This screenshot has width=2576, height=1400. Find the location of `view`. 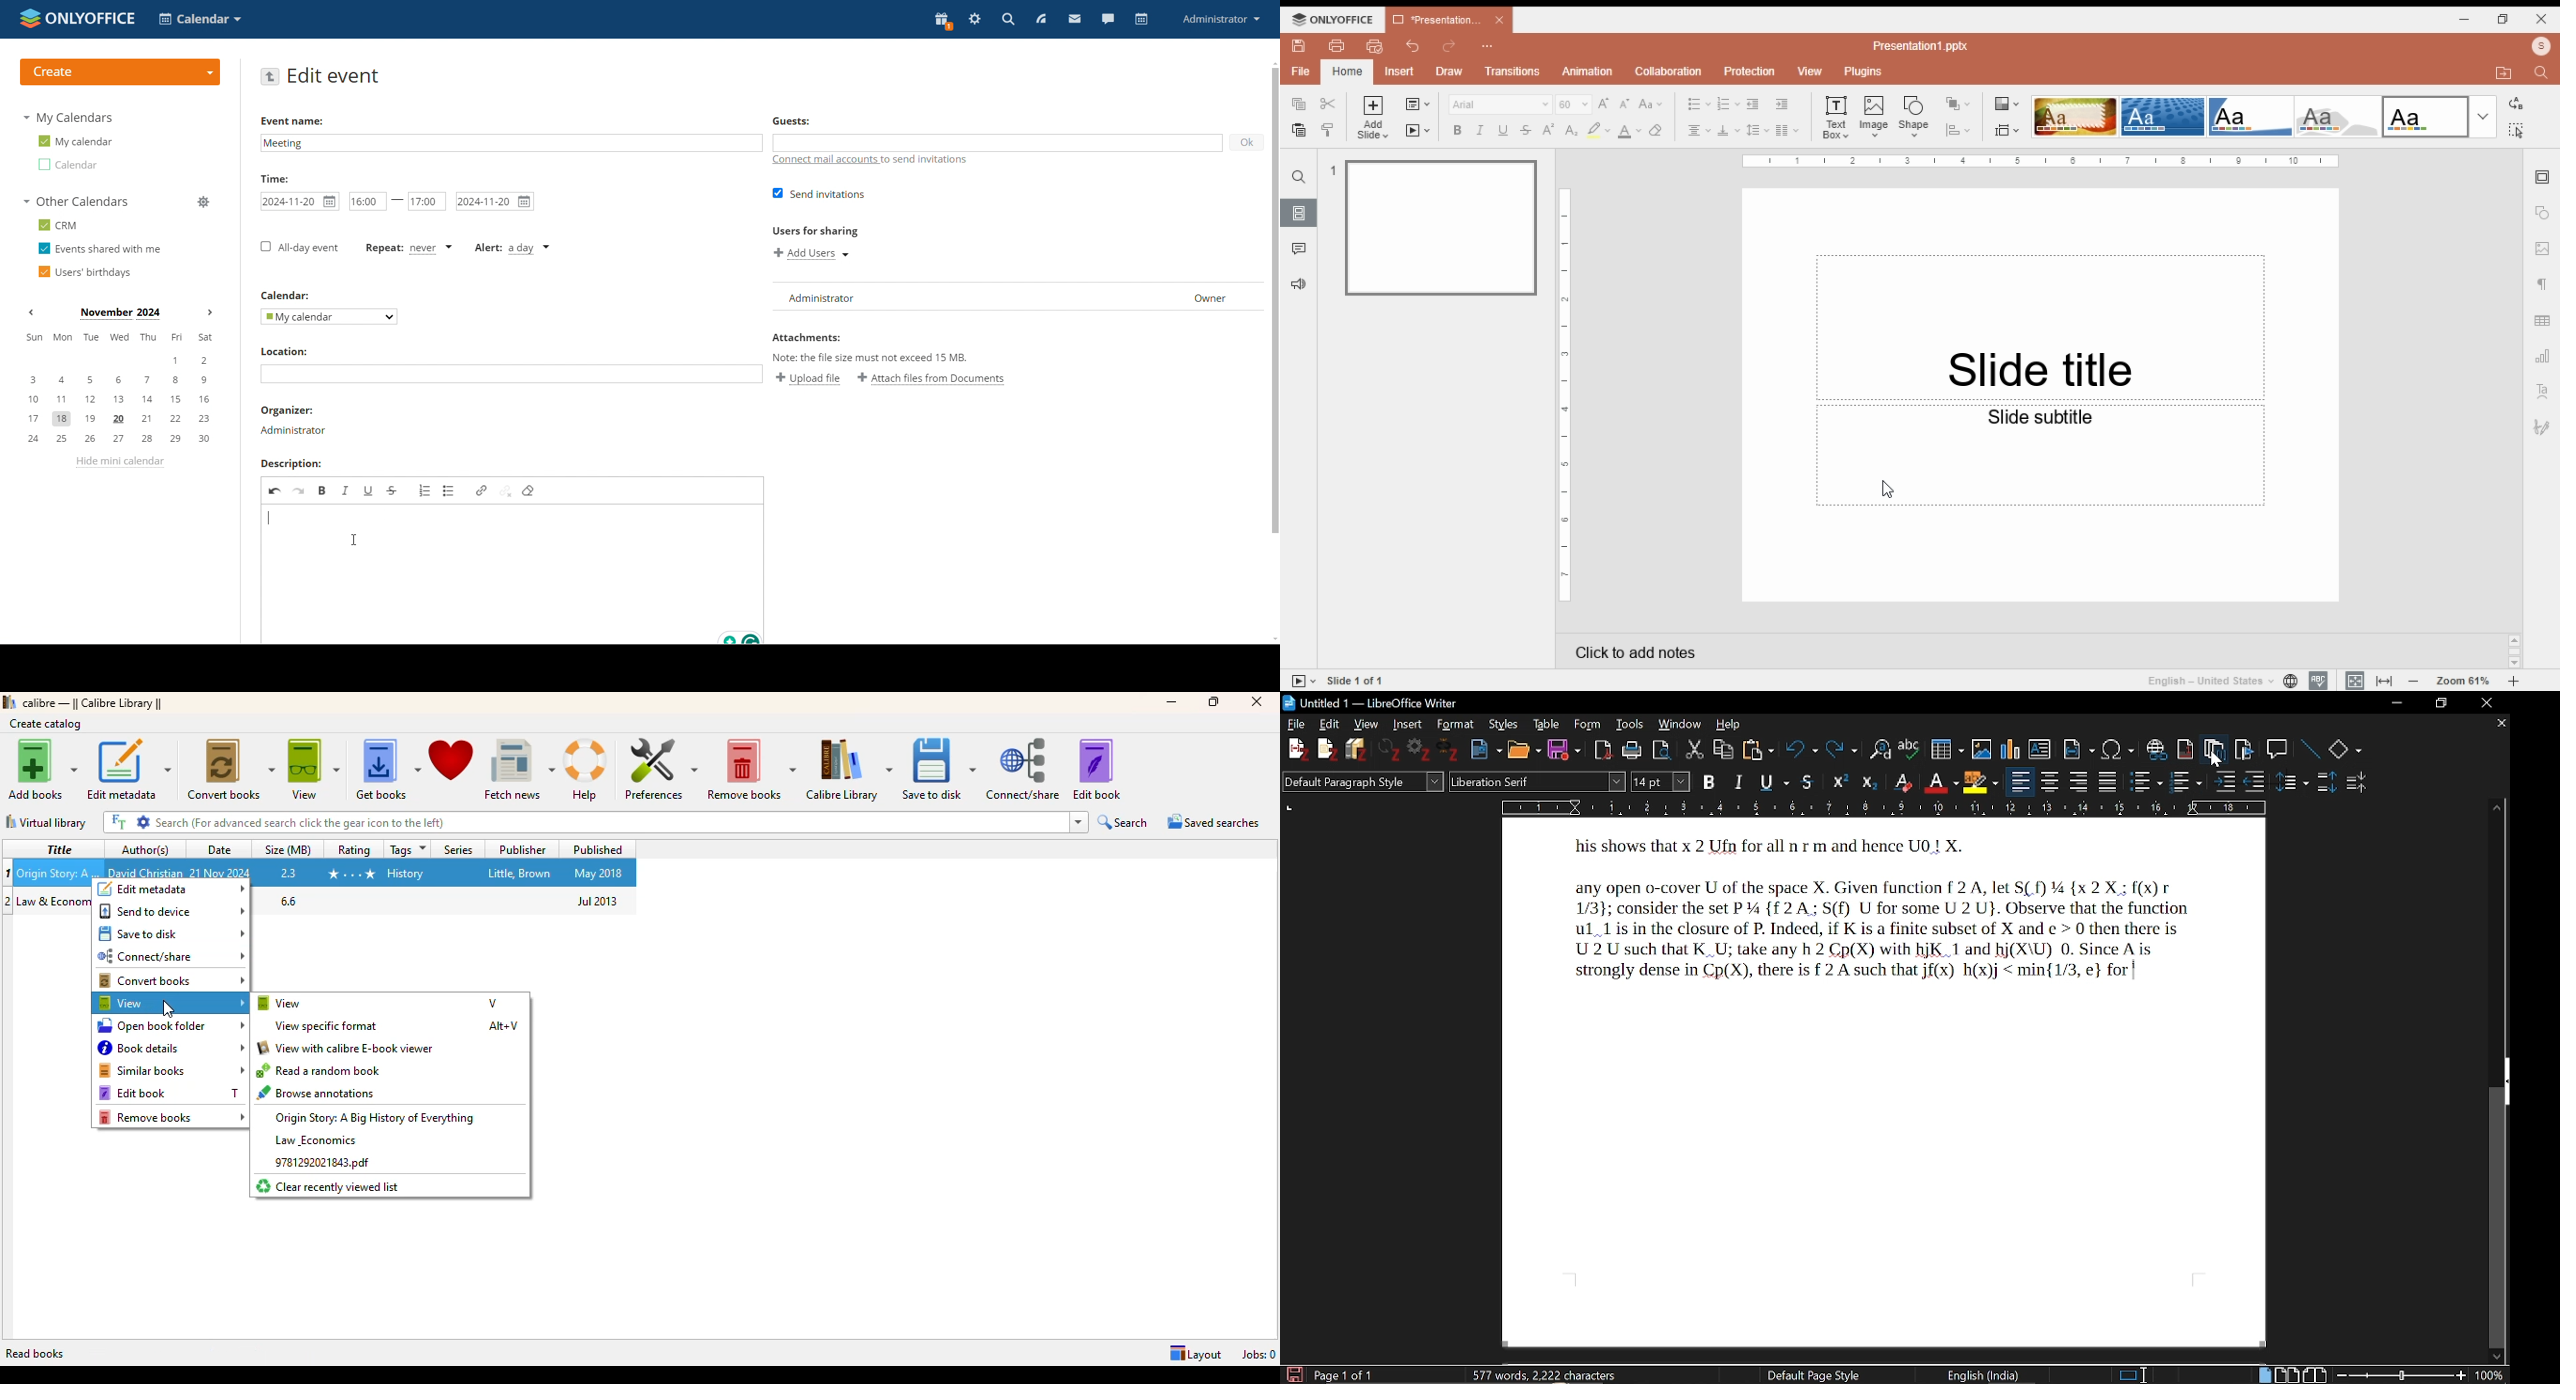

view is located at coordinates (315, 771).